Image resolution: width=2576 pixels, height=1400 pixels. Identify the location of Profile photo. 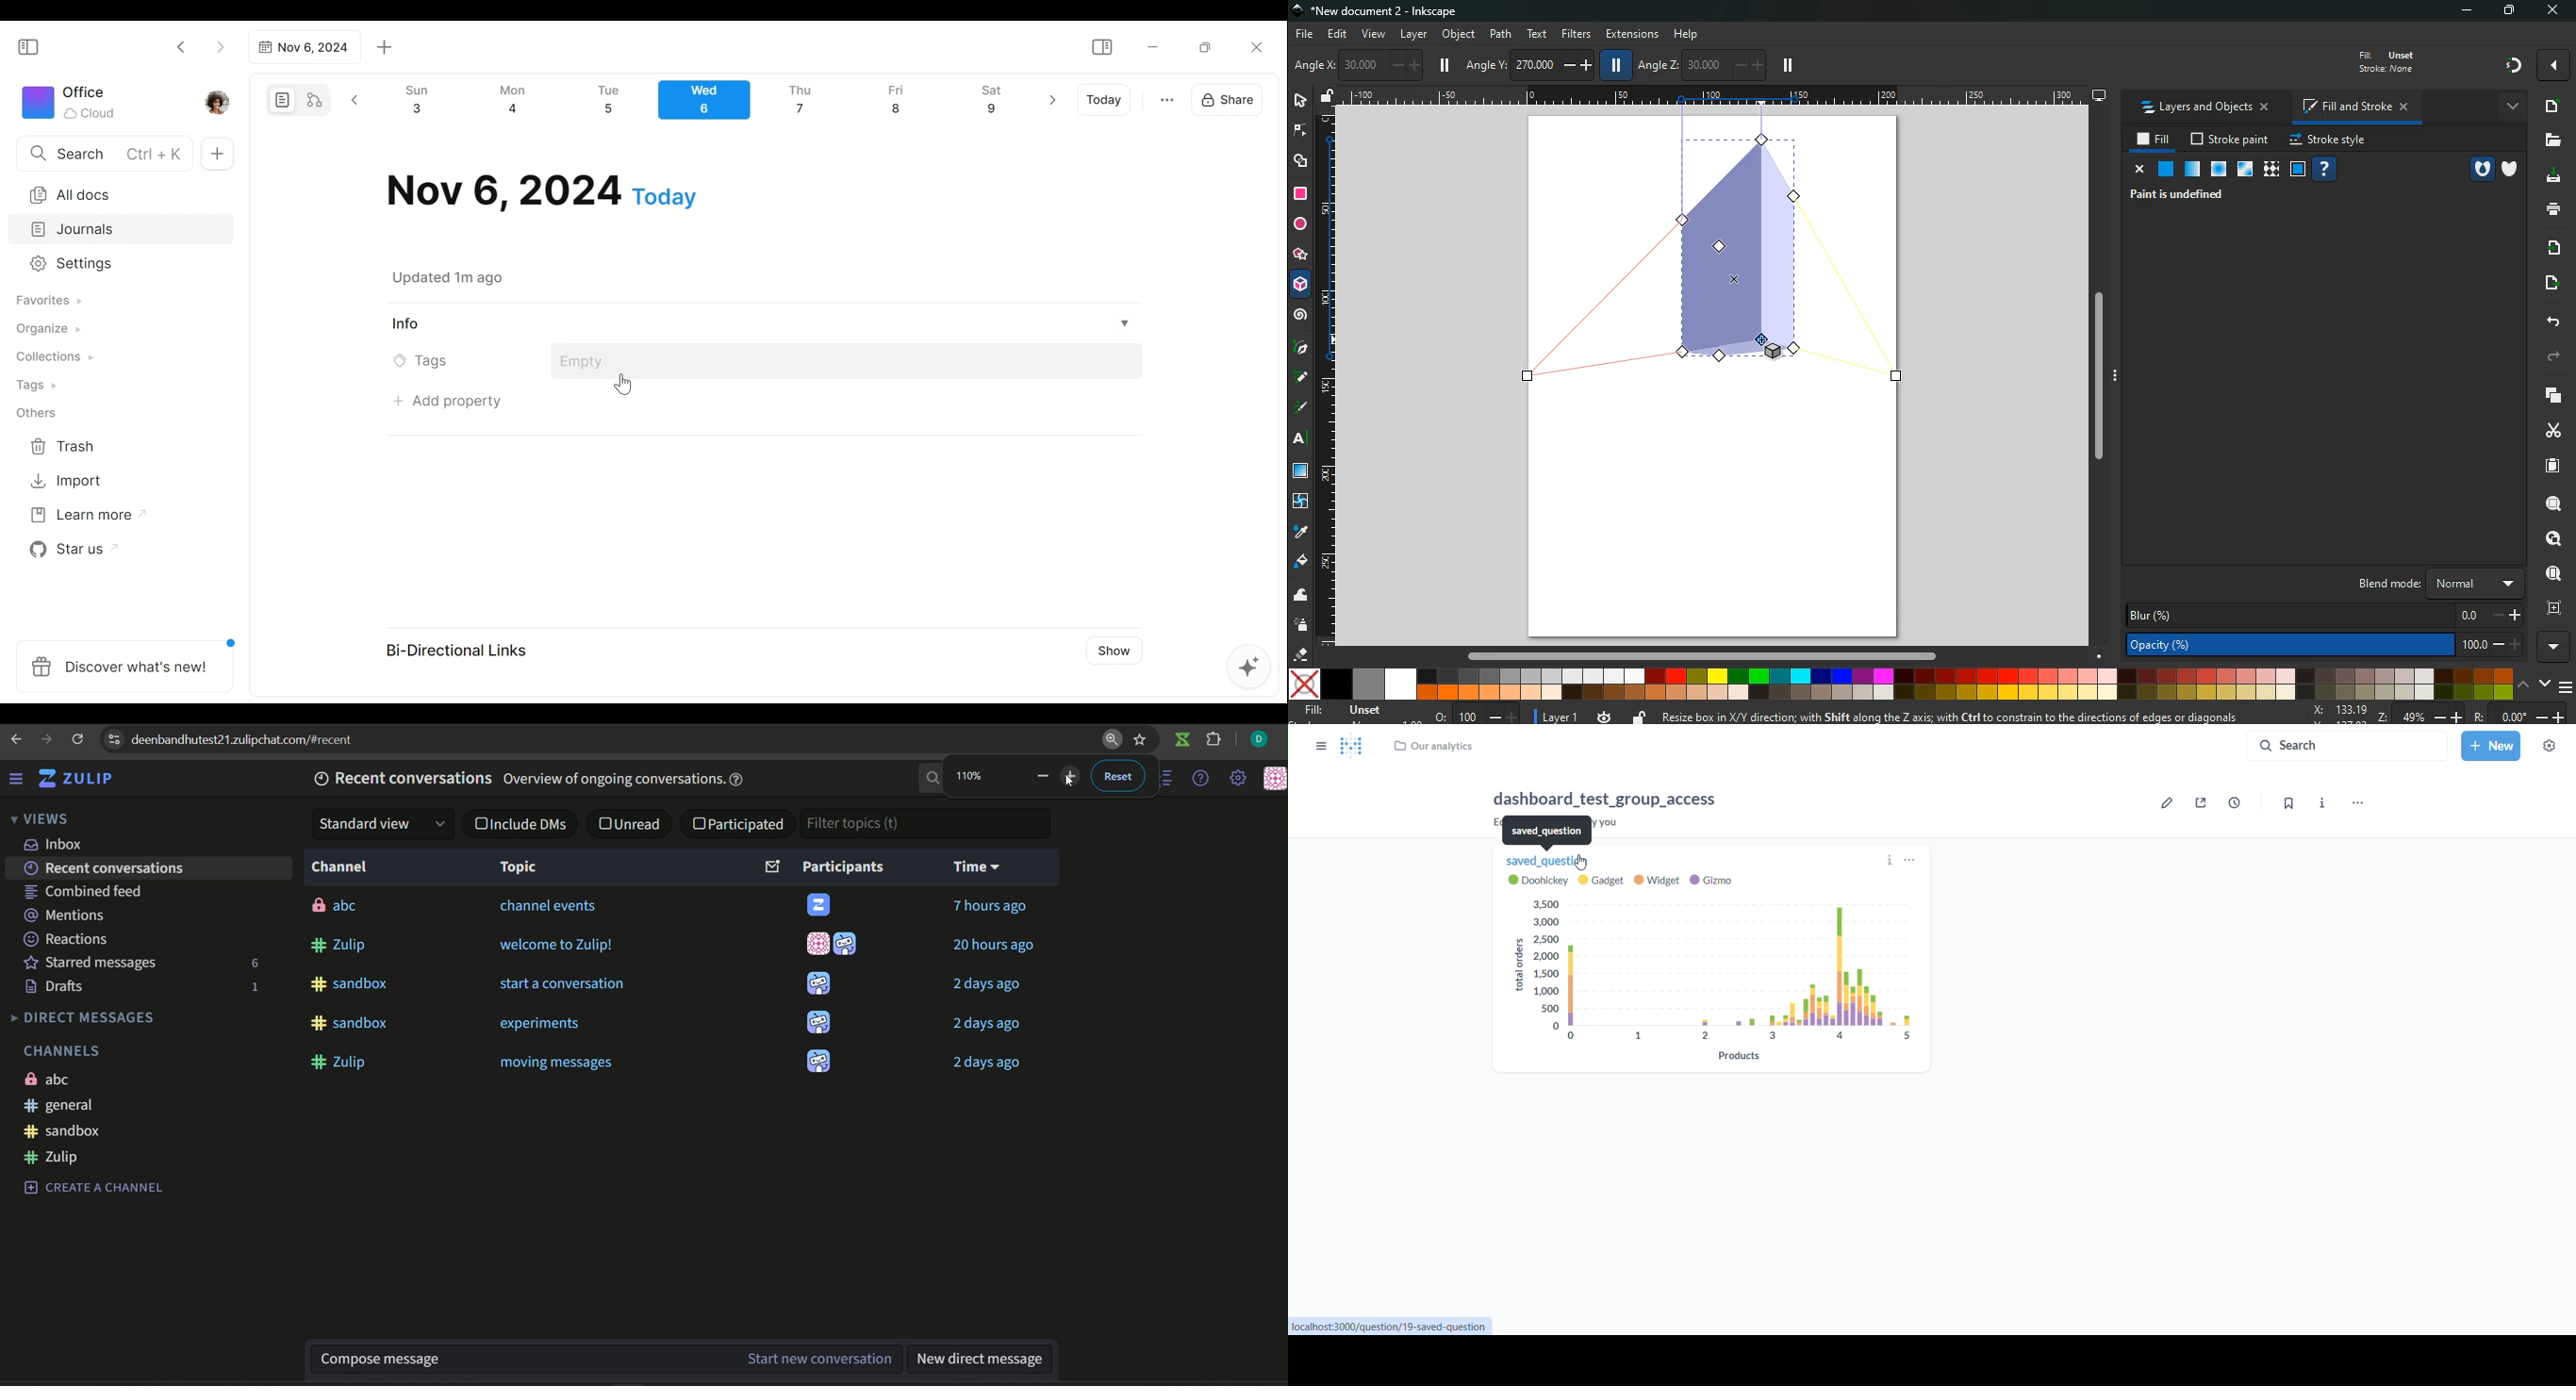
(219, 99).